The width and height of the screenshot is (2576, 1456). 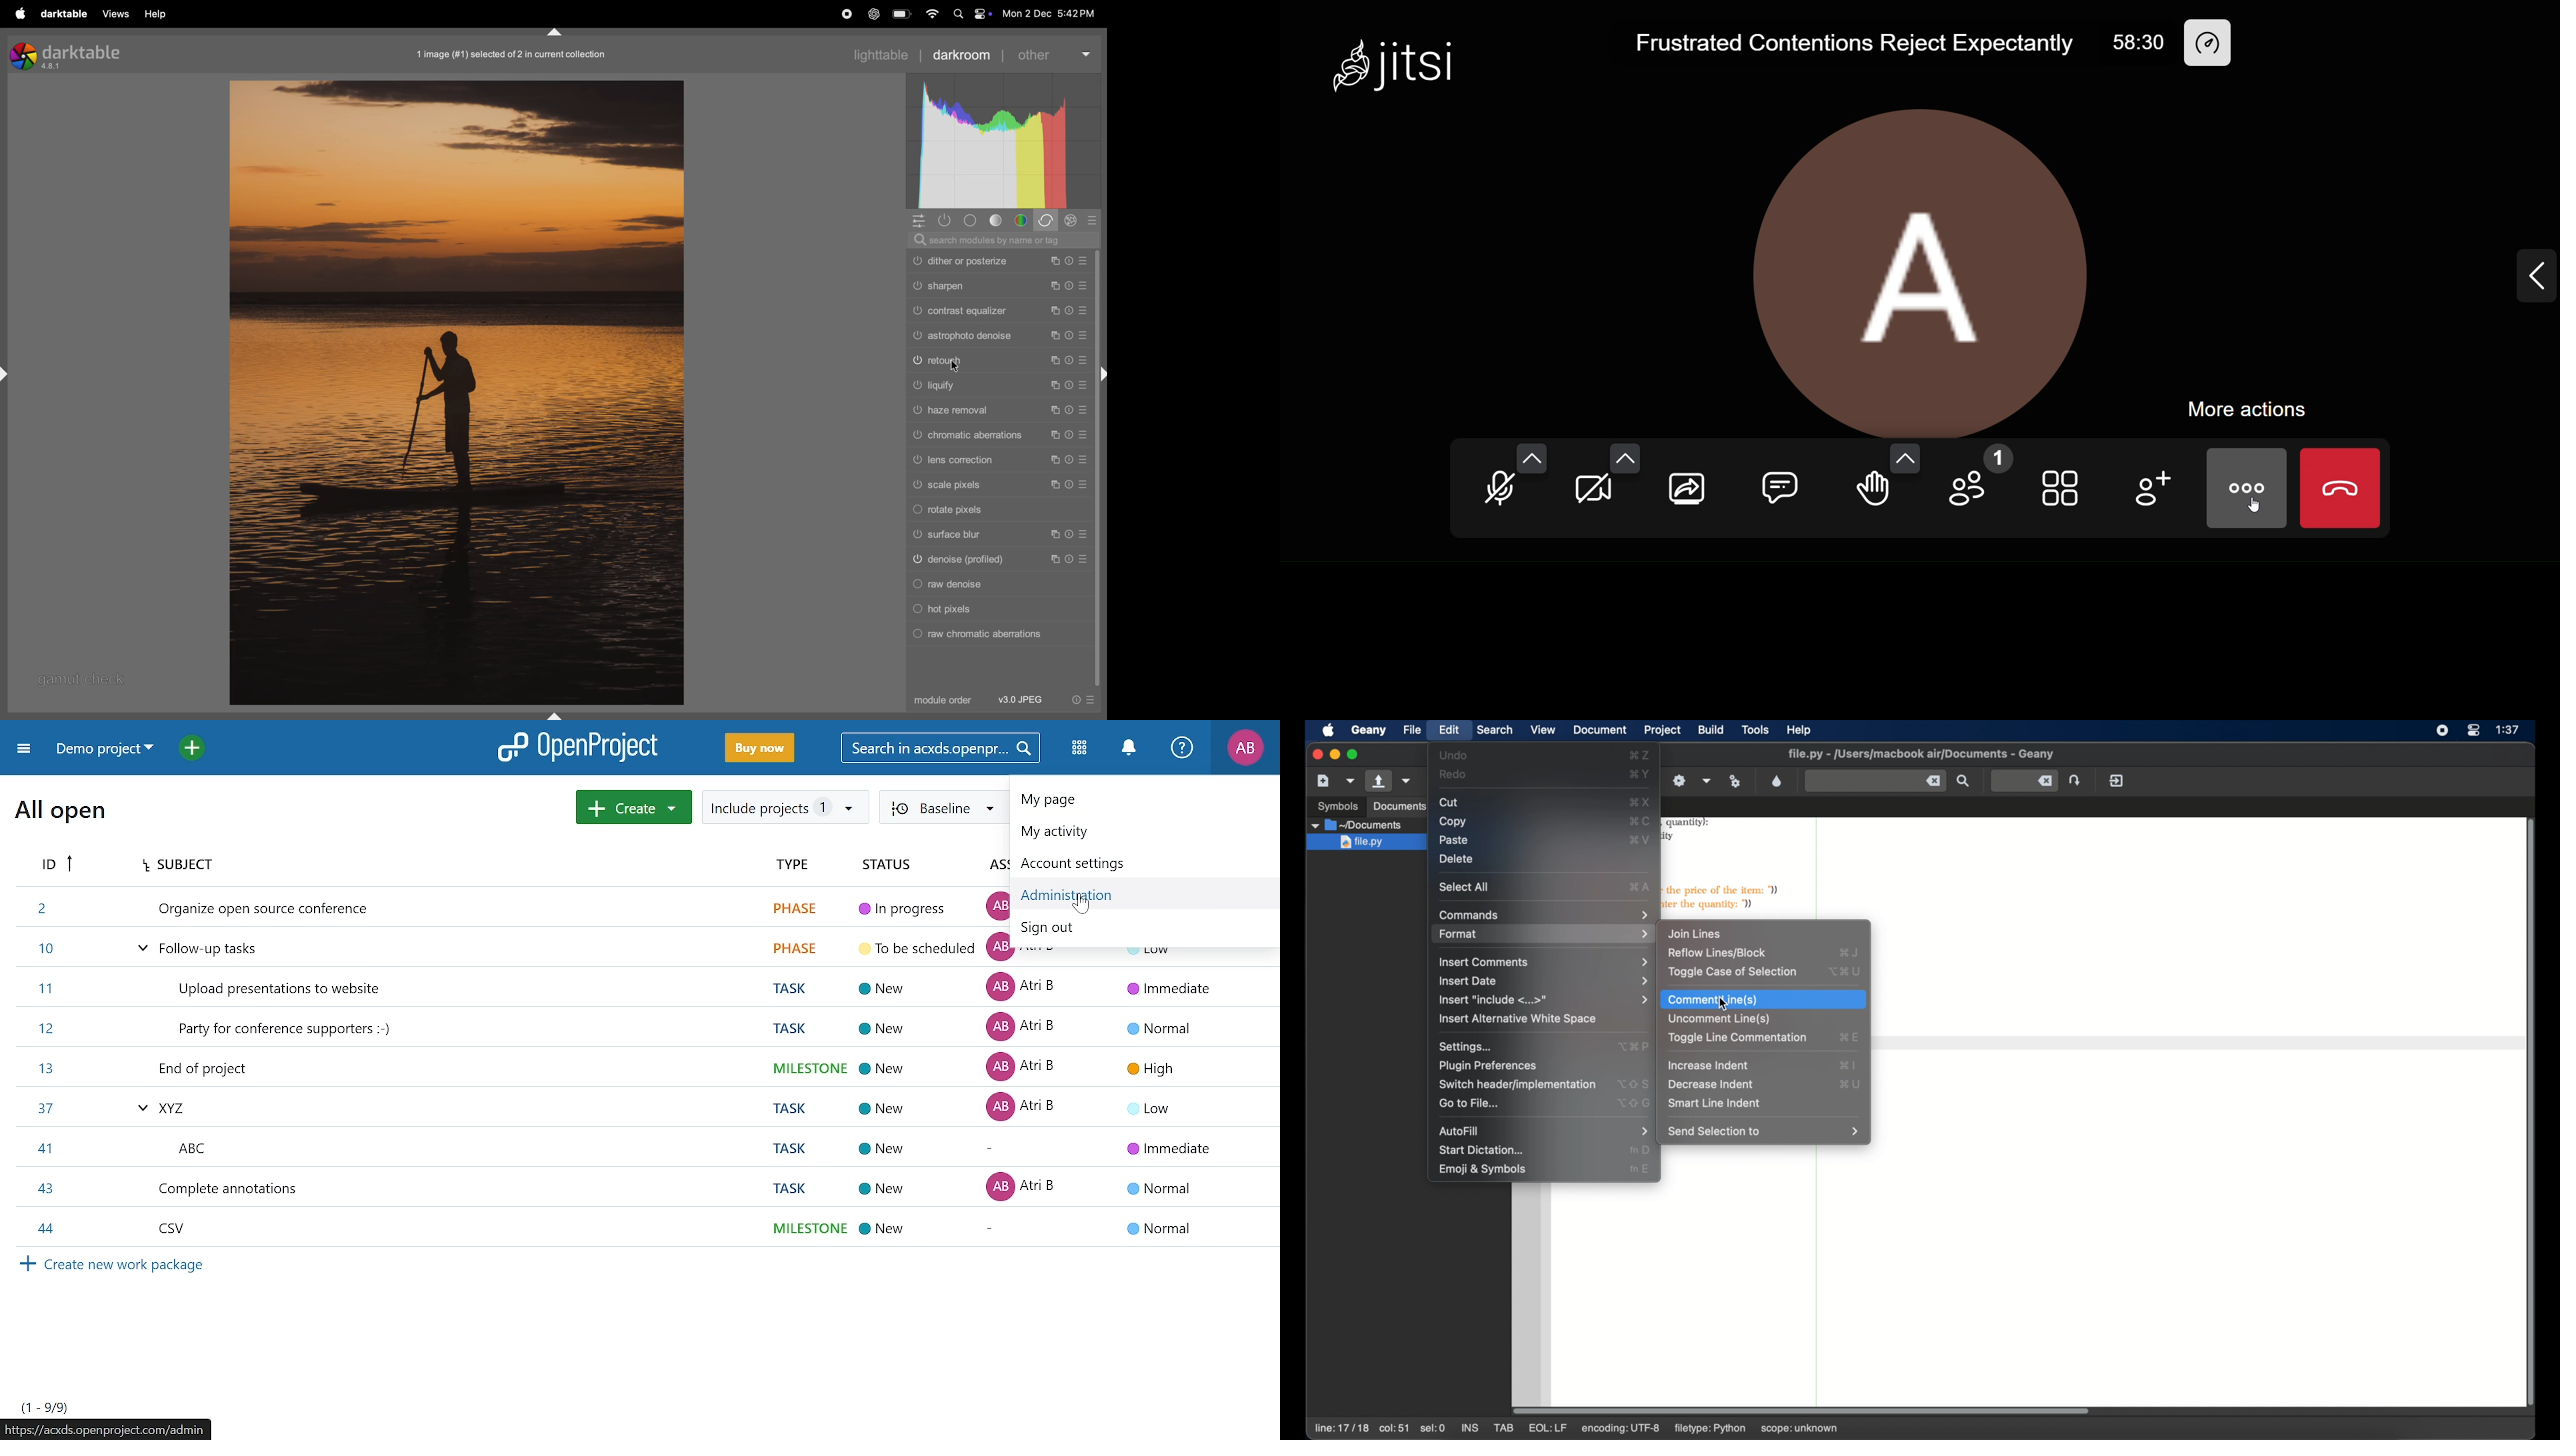 What do you see at coordinates (970, 14) in the screenshot?
I see `apple widgets` at bounding box center [970, 14].